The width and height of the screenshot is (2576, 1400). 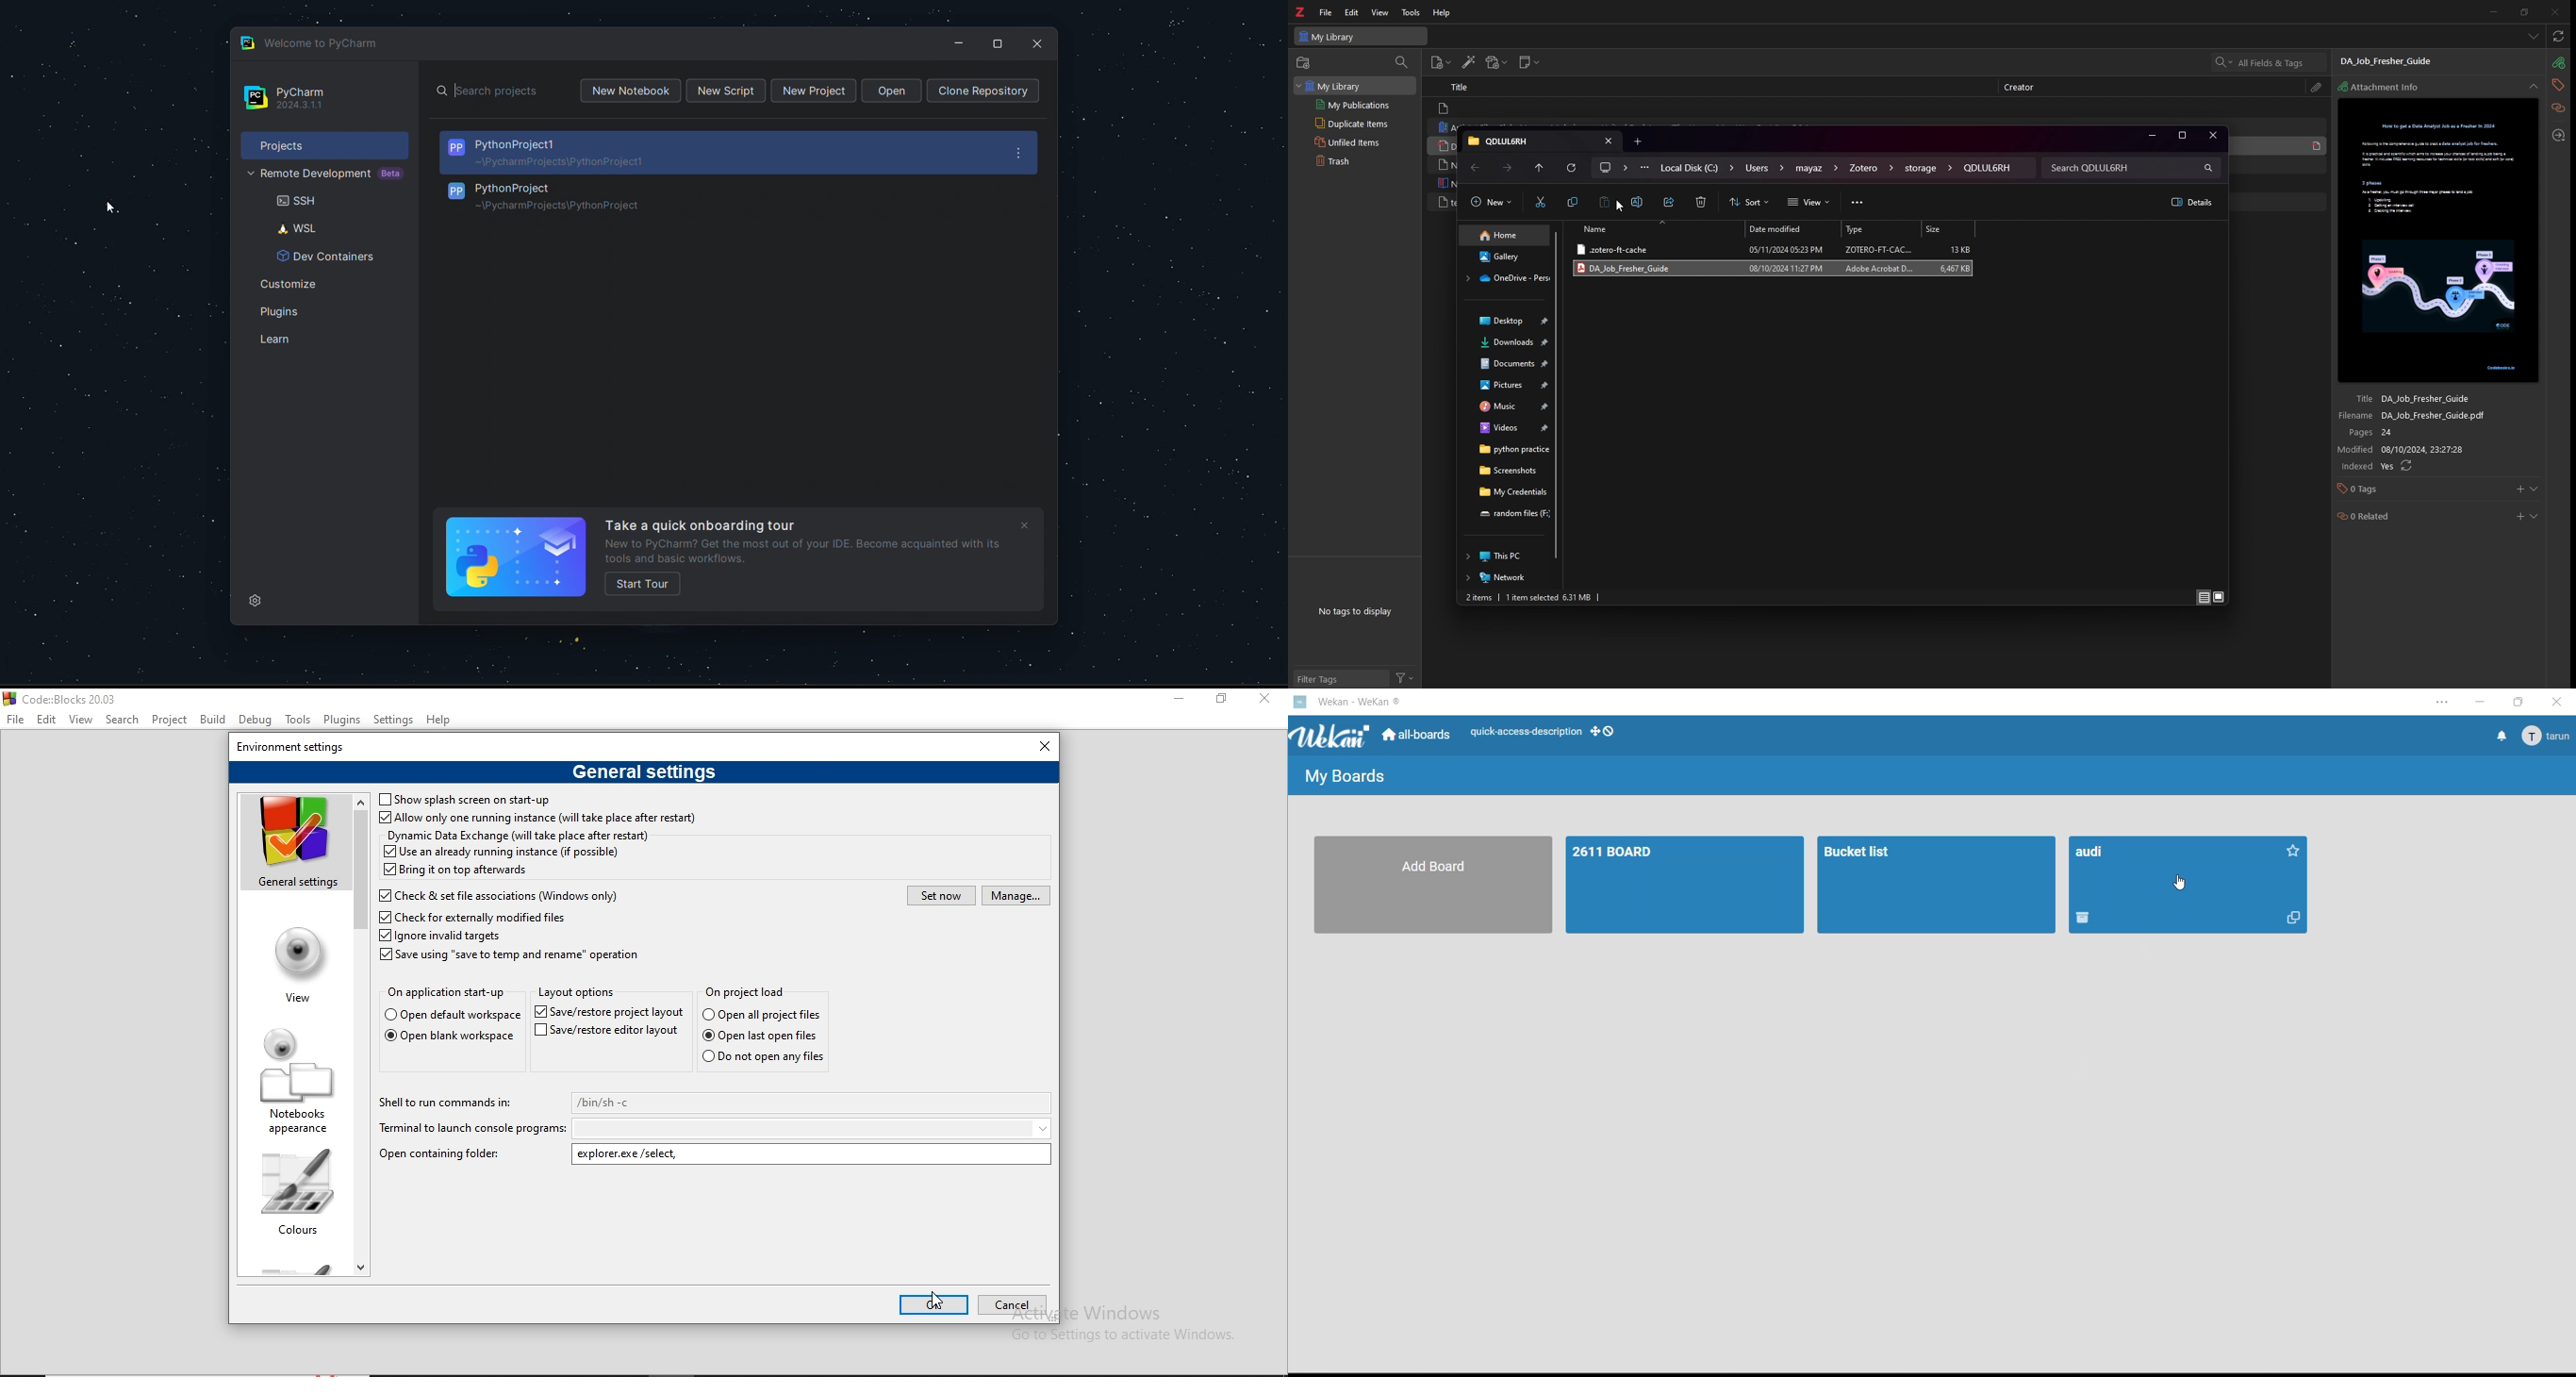 I want to click on edit, so click(x=1353, y=12).